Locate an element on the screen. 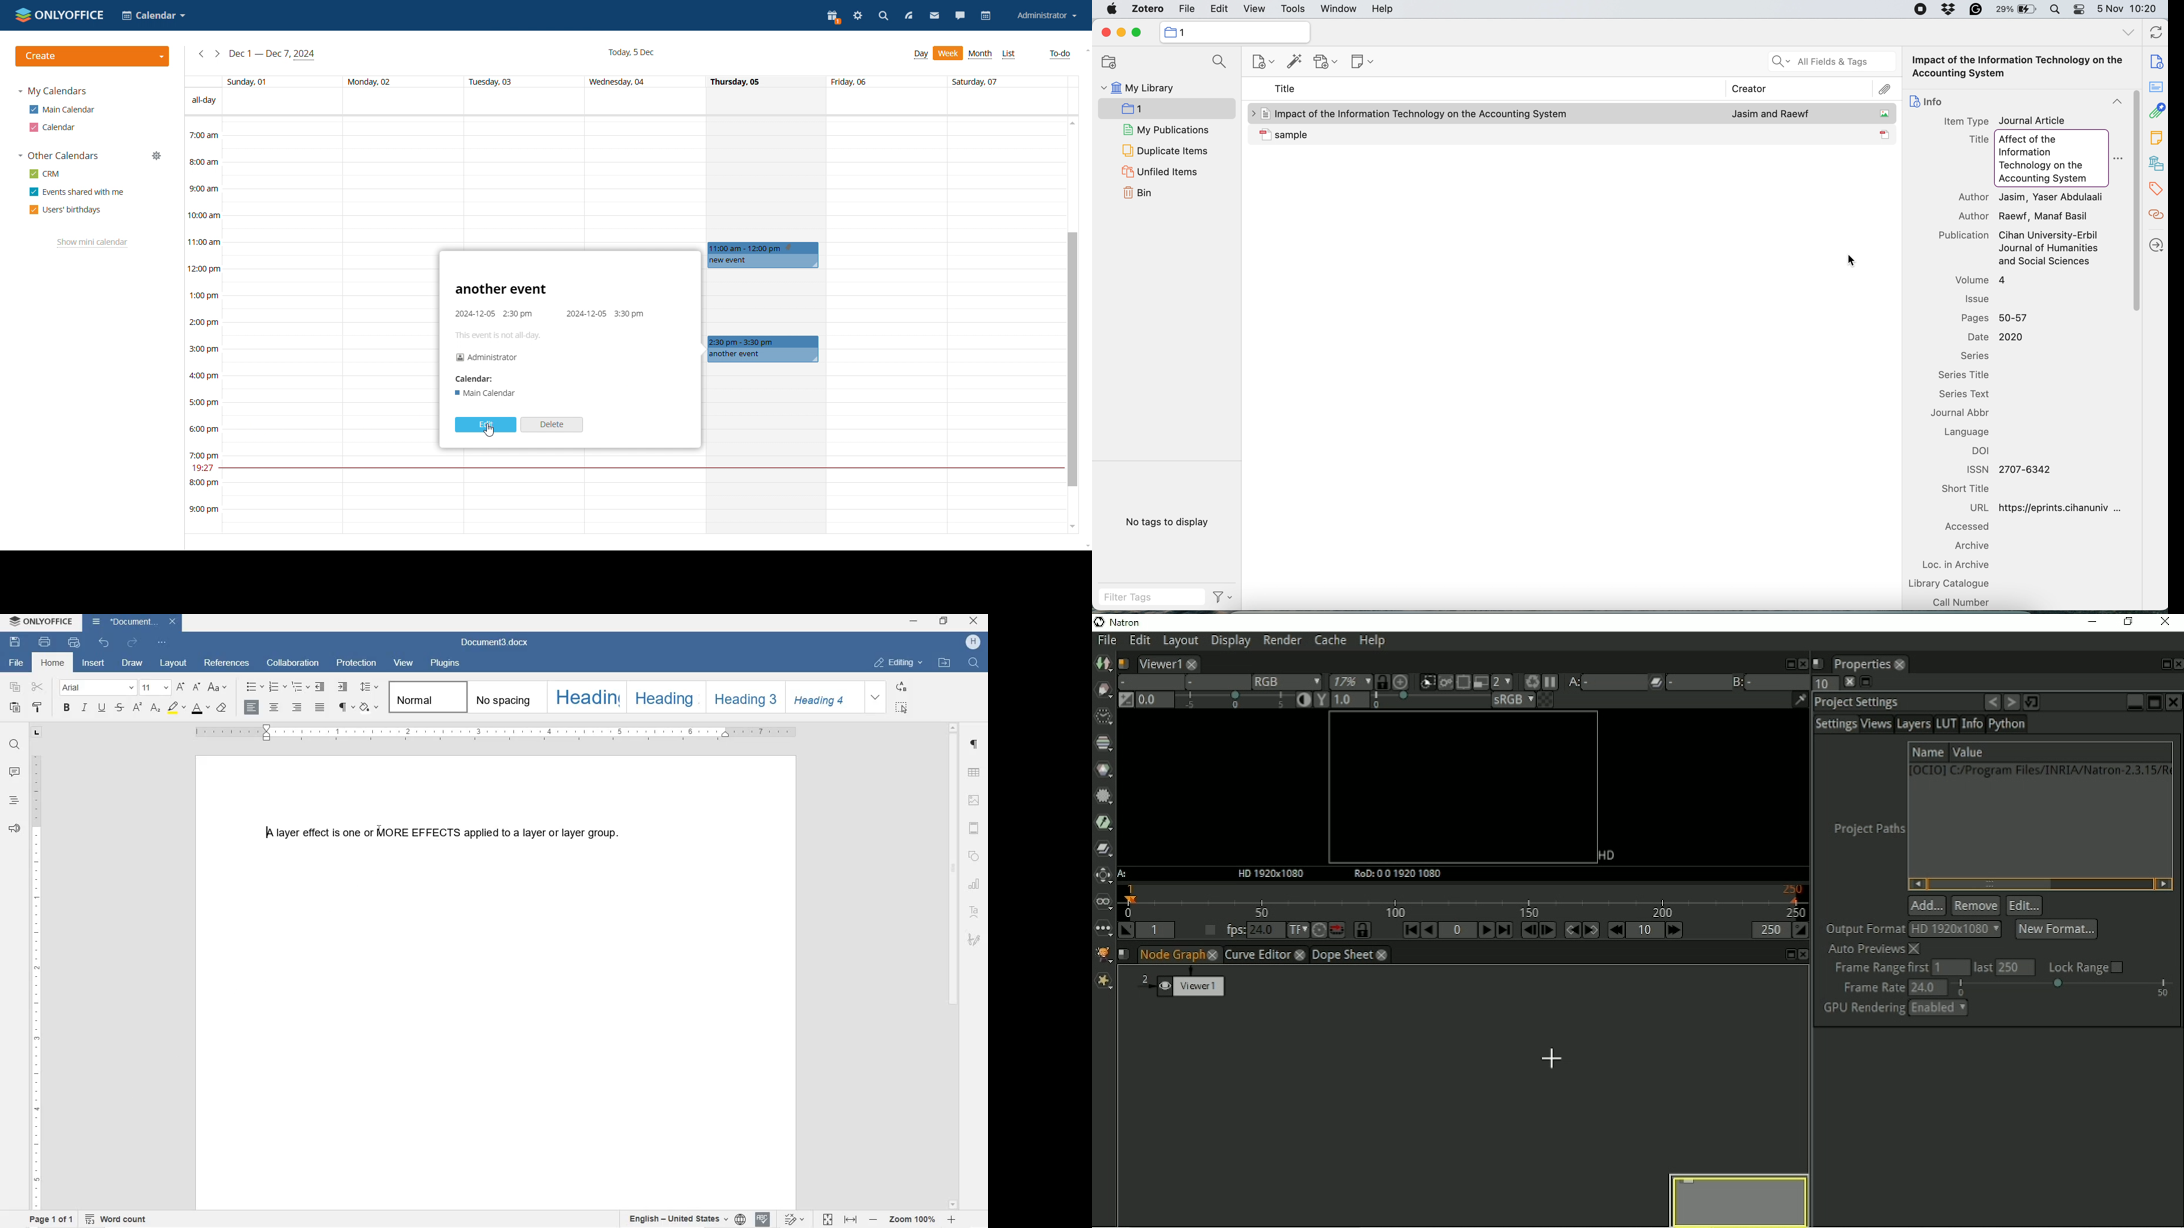  Horizontal scrollbar is located at coordinates (1985, 885).